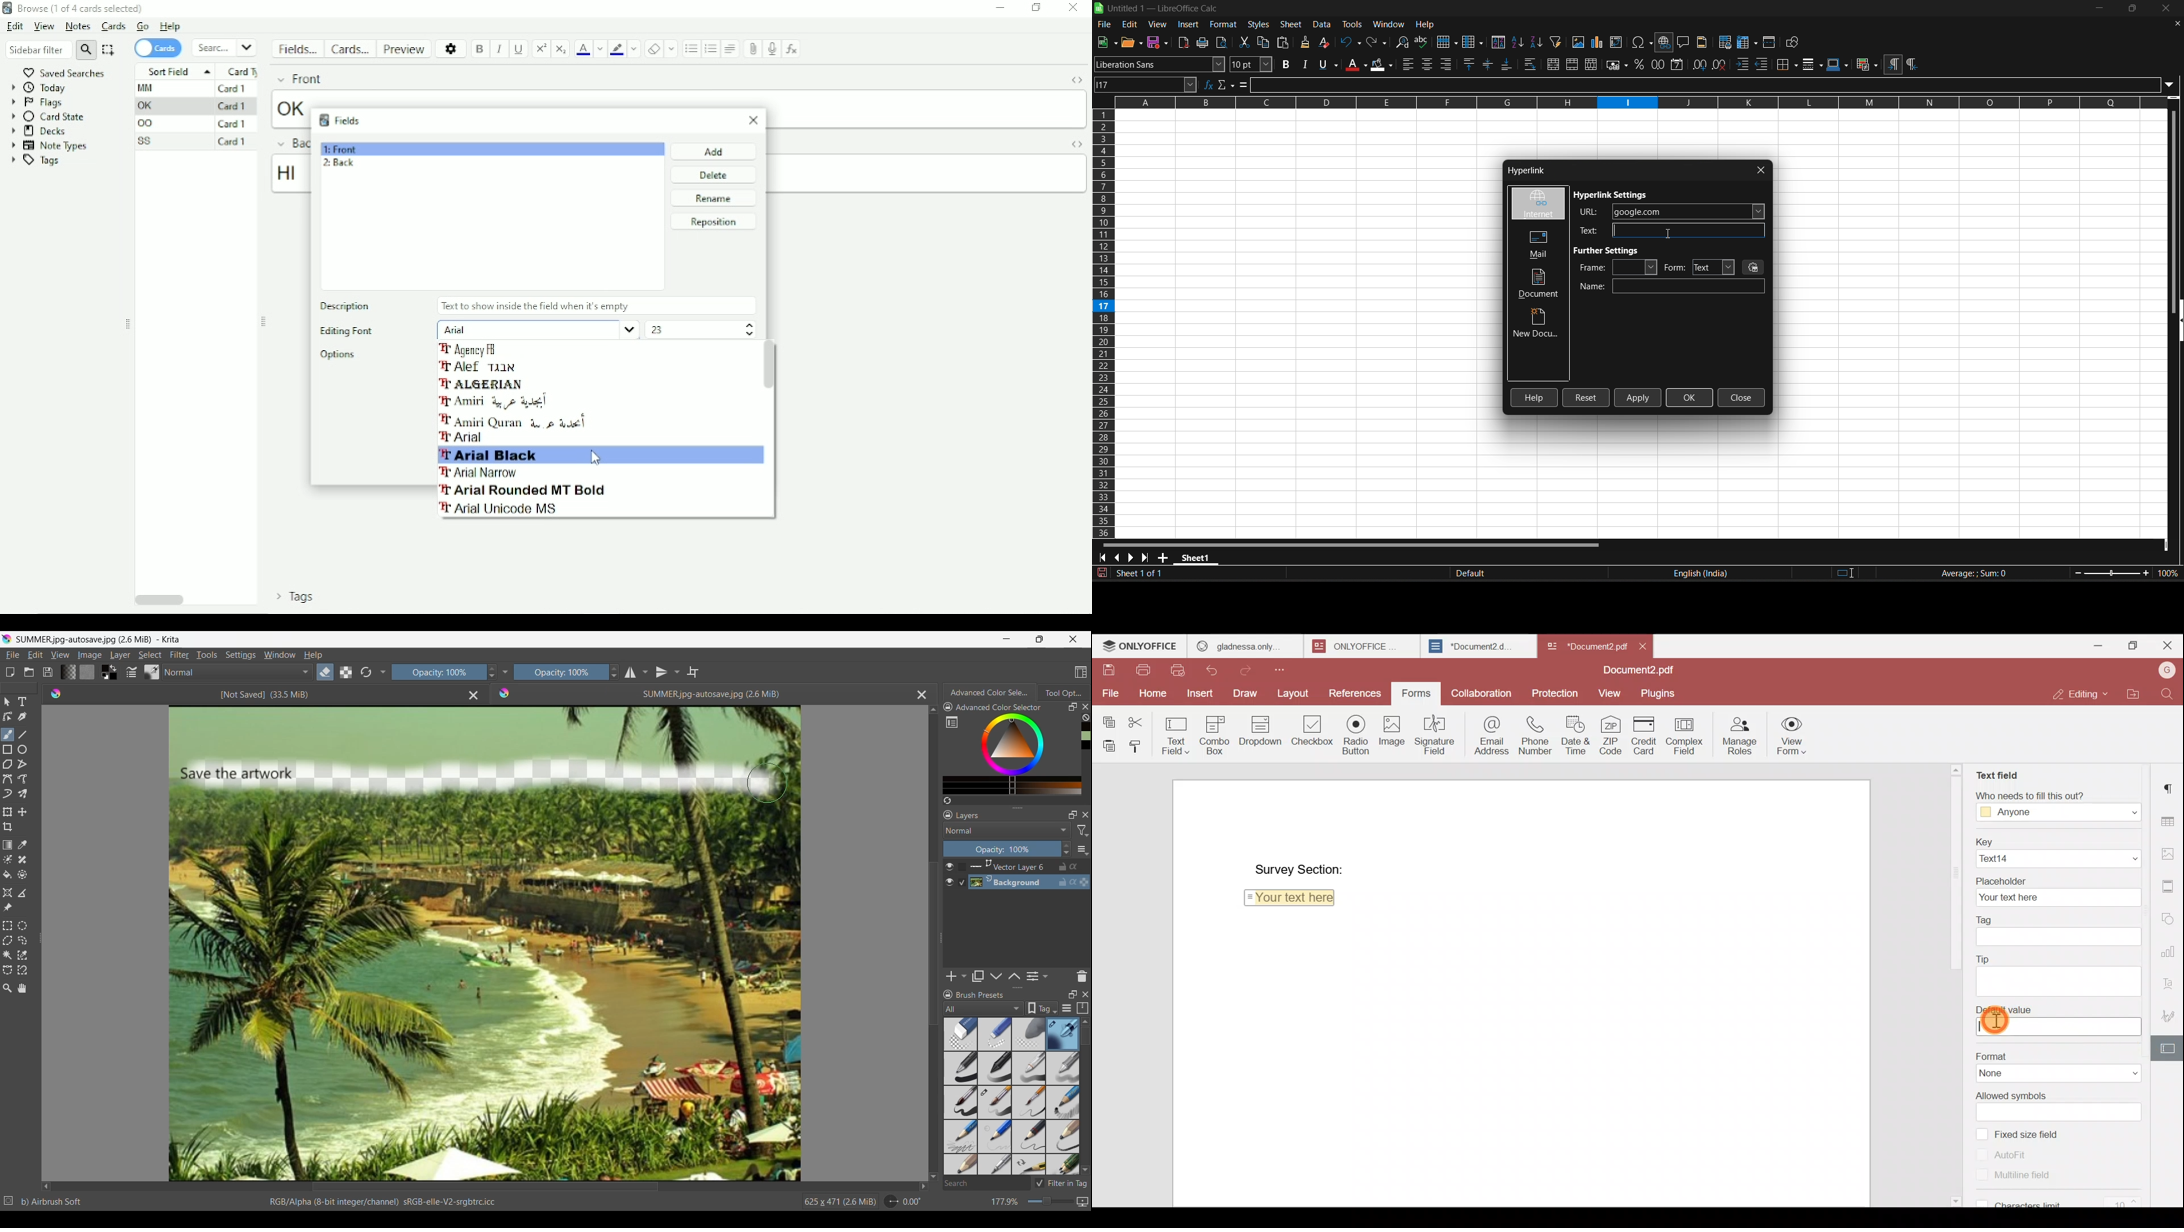  Describe the element at coordinates (672, 48) in the screenshot. I see `Select formatting to remove` at that location.